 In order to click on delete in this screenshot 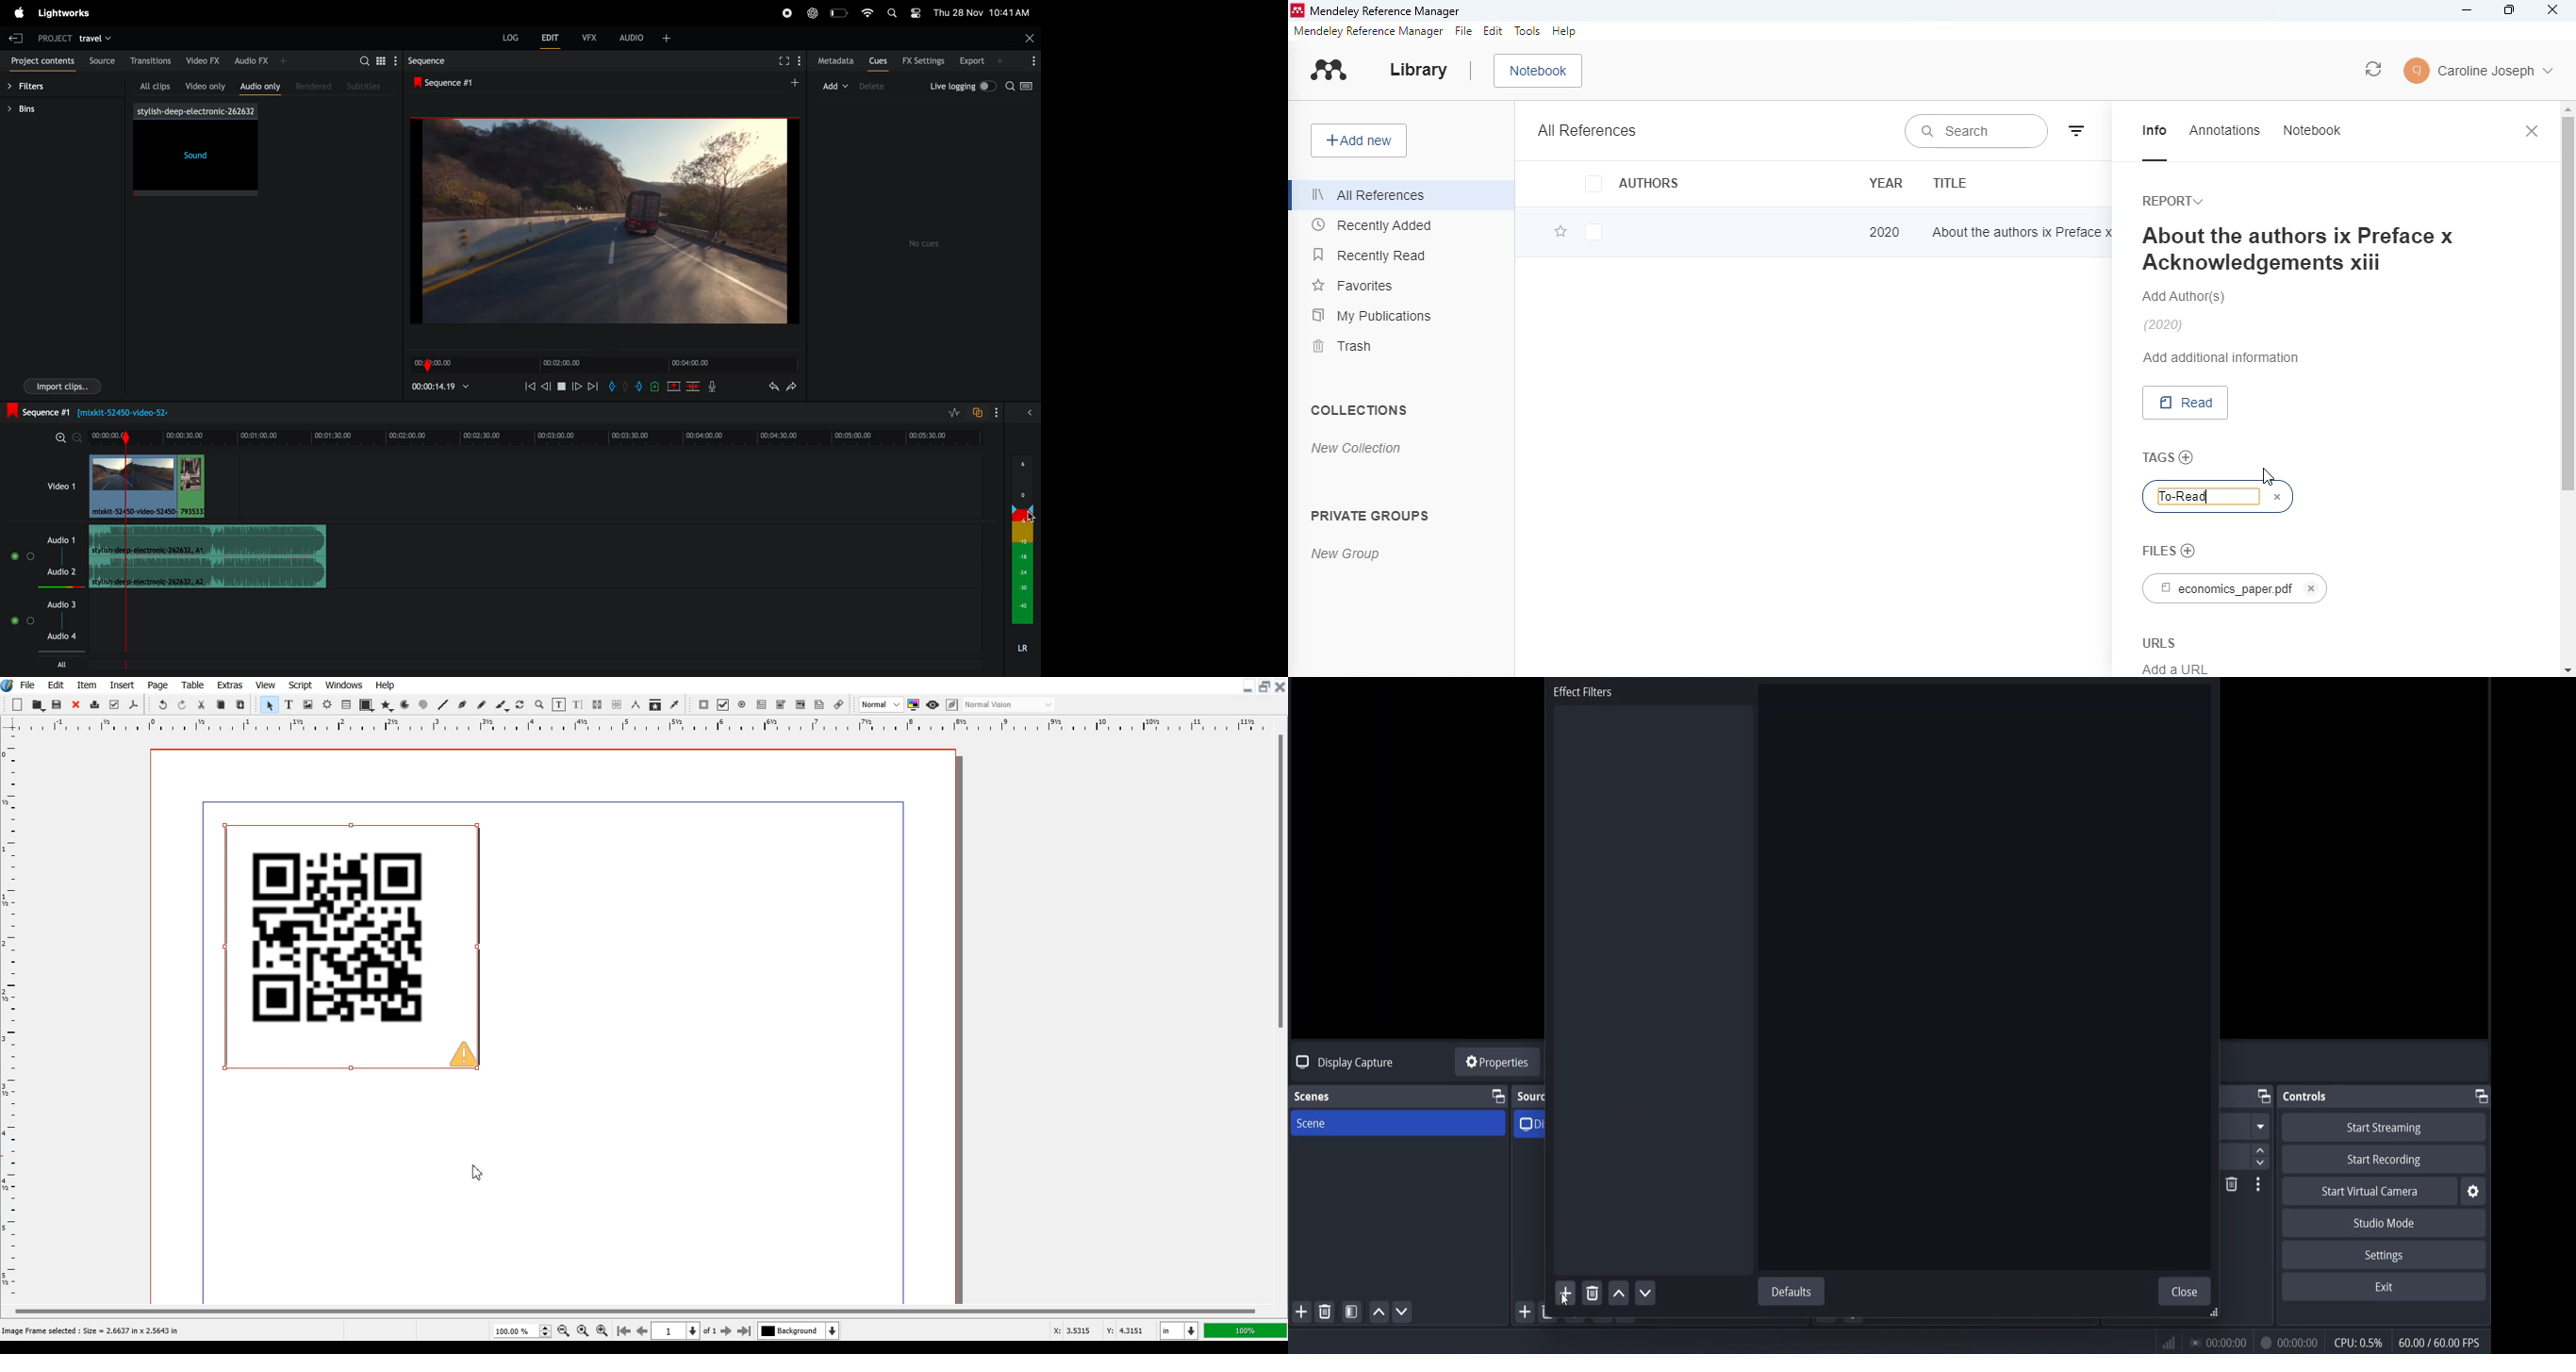, I will do `click(691, 387)`.